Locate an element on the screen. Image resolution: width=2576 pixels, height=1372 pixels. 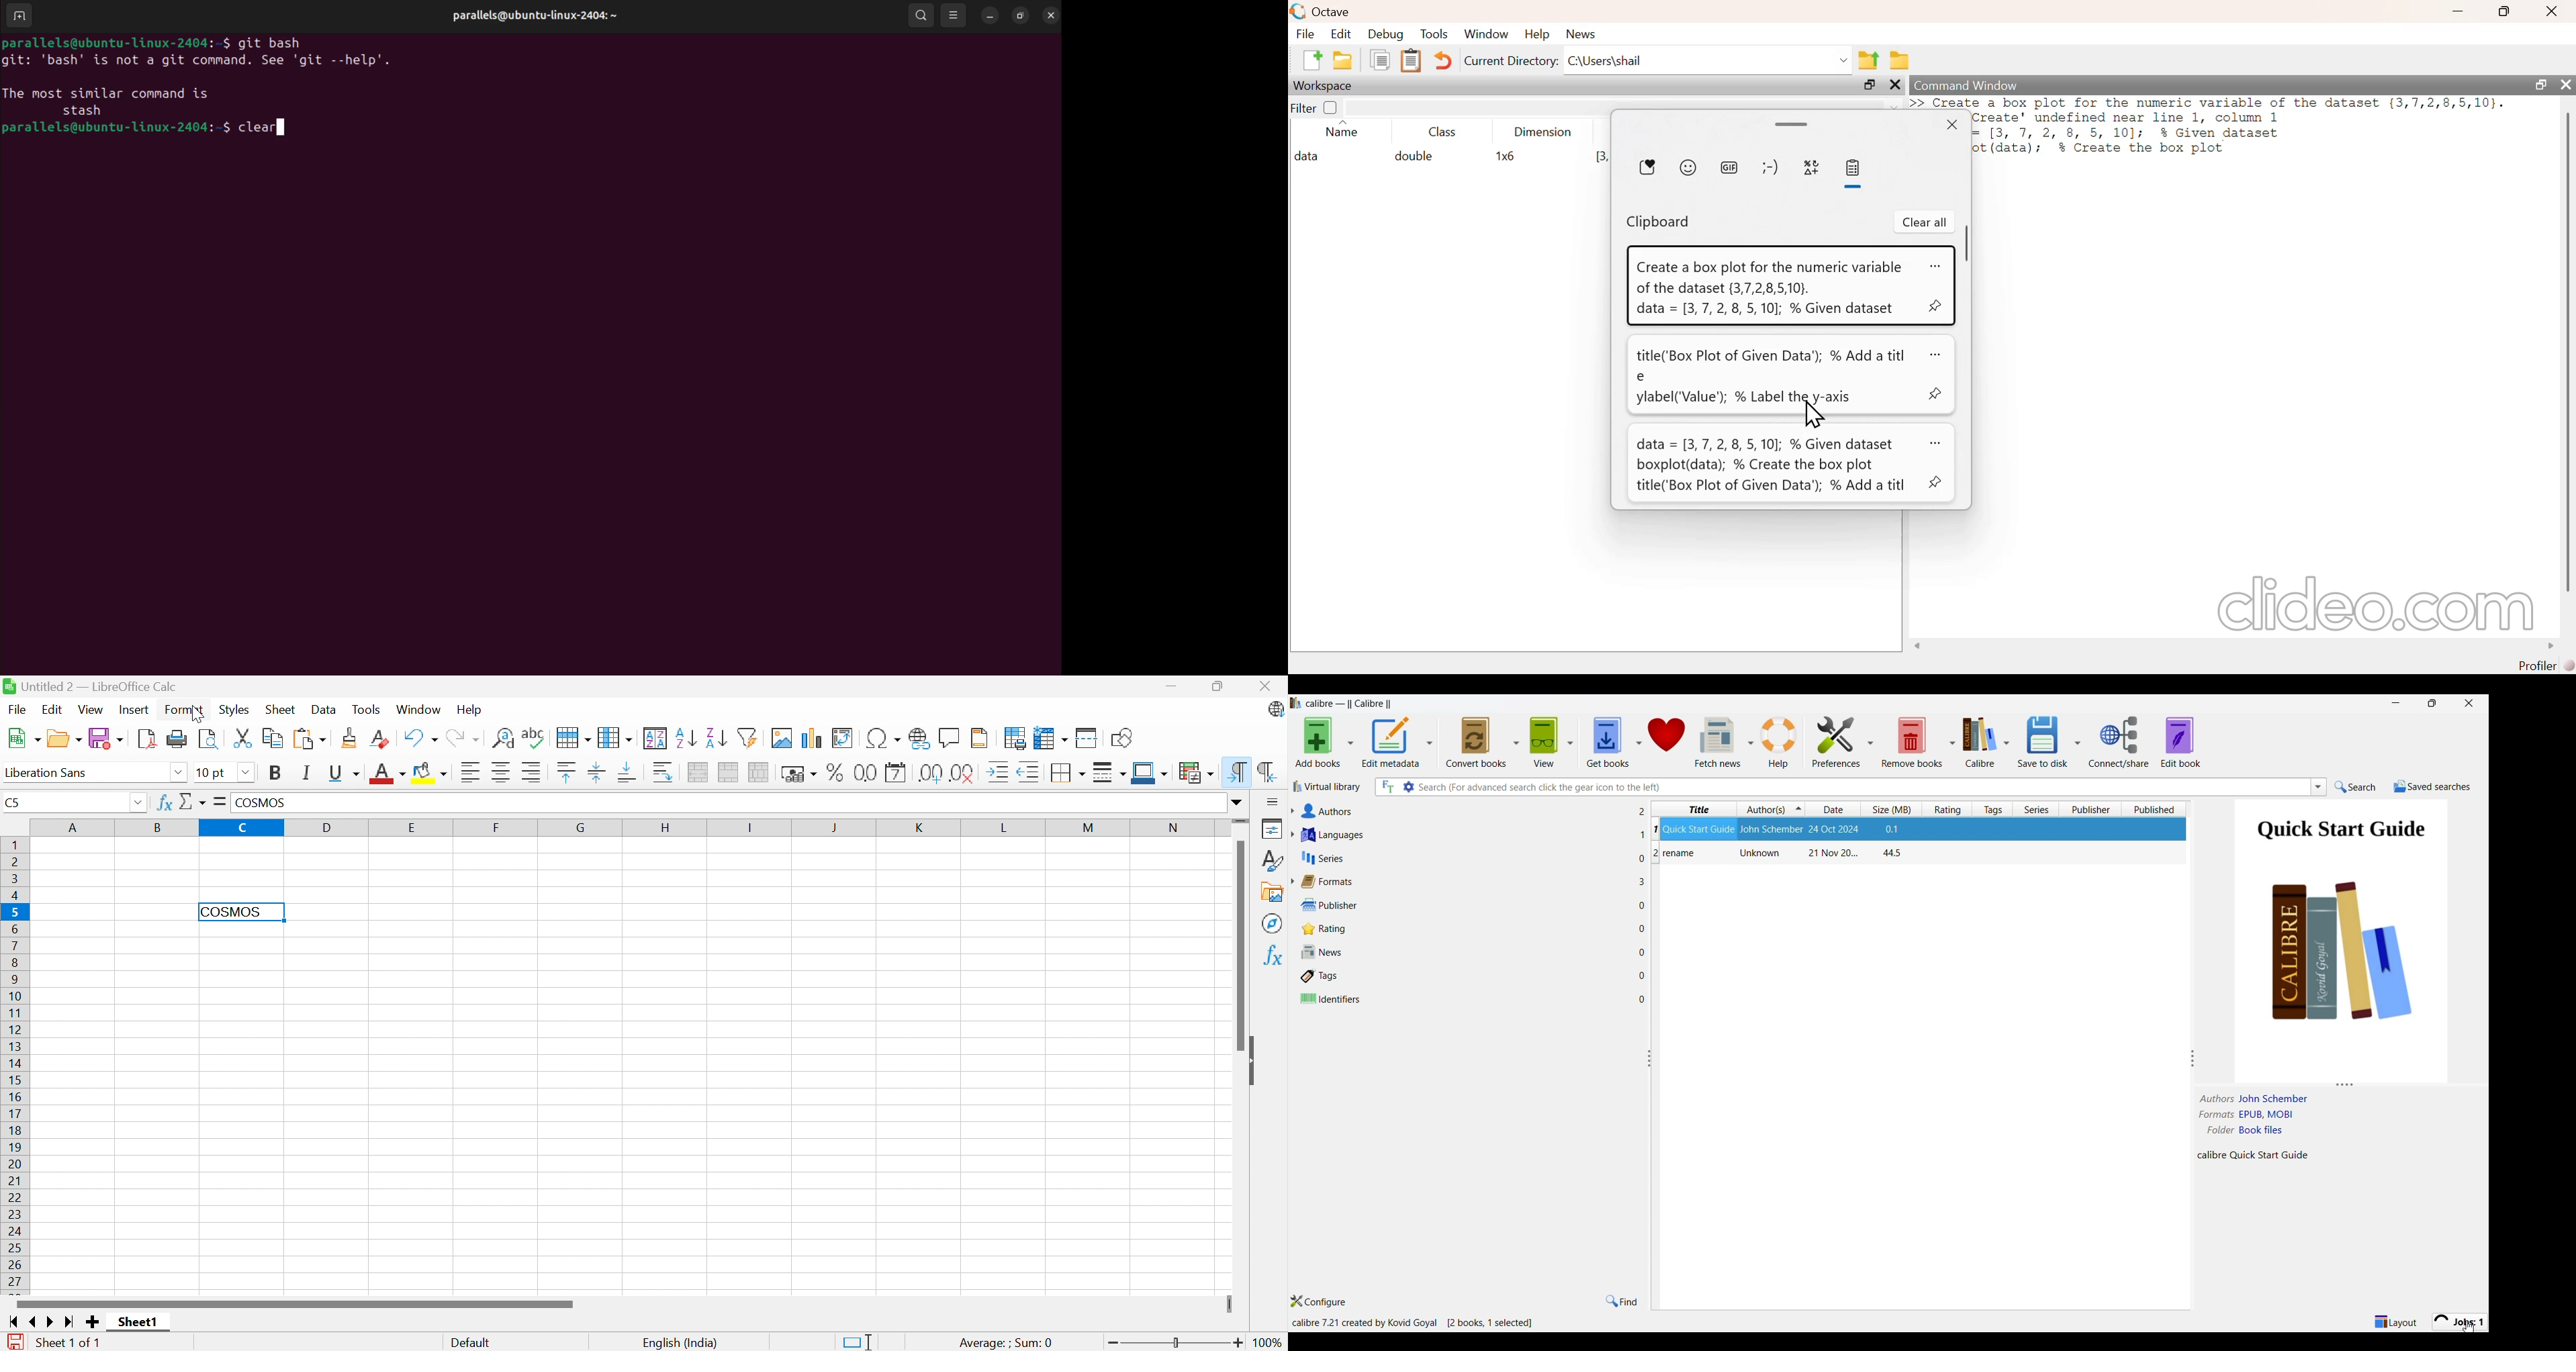
news is located at coordinates (1582, 34).